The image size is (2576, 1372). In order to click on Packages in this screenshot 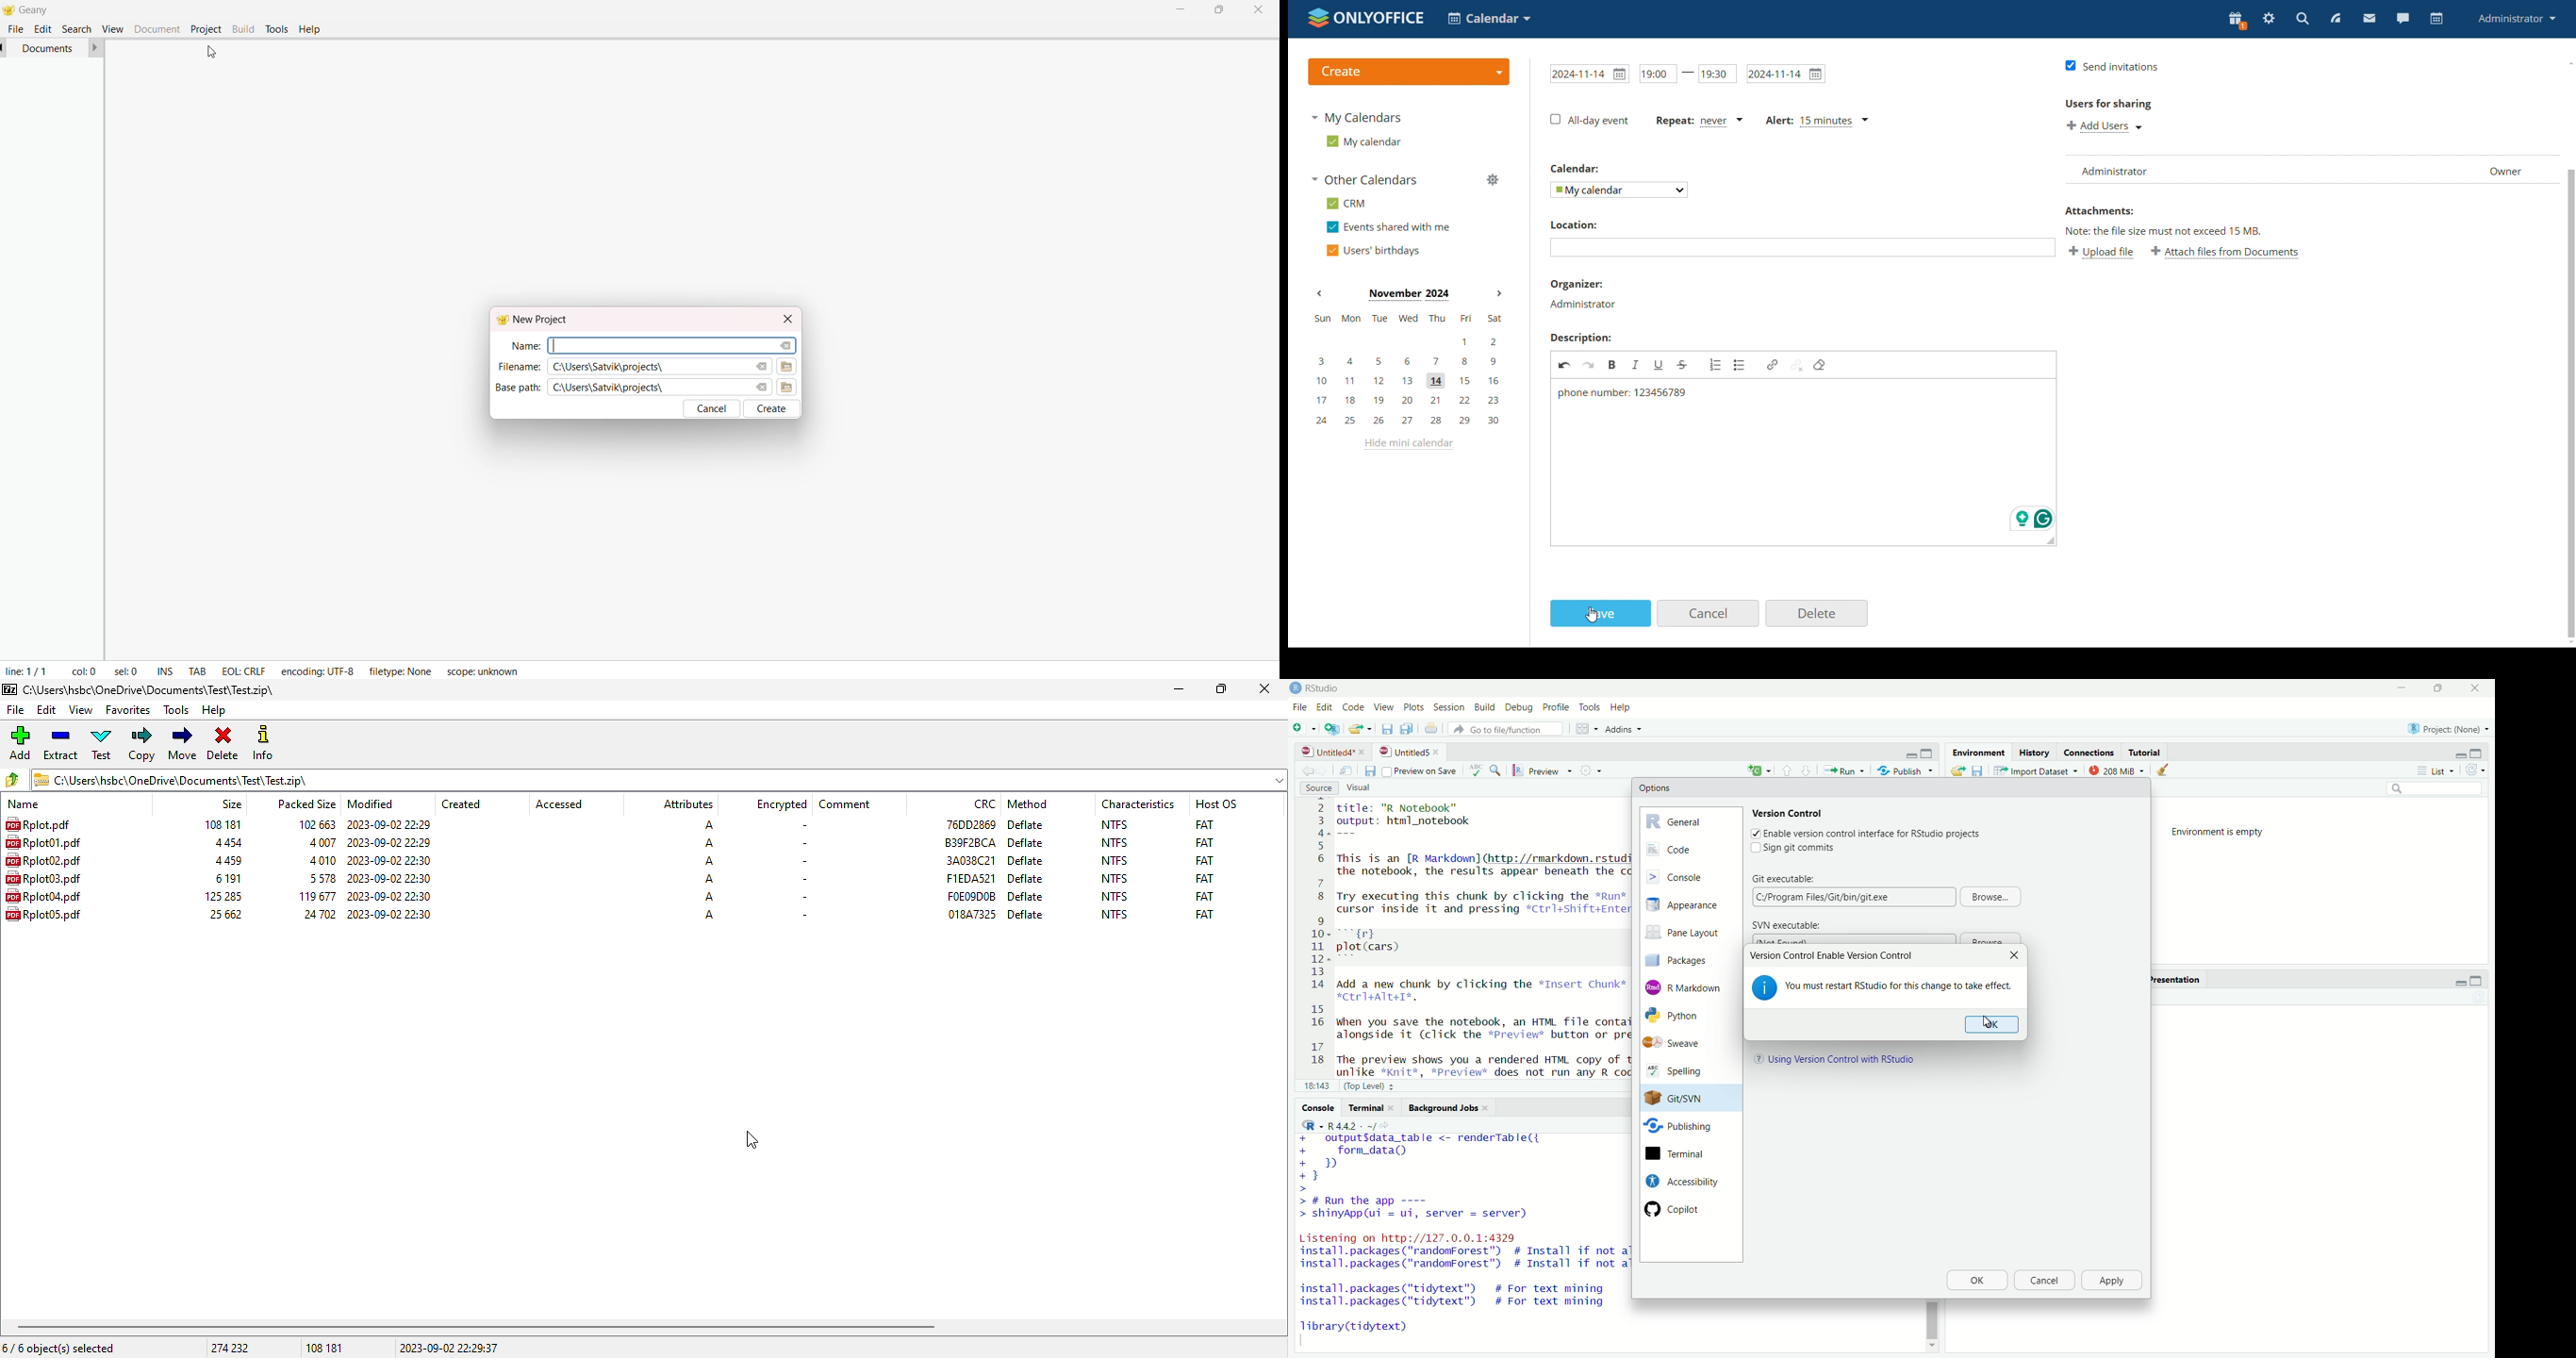, I will do `click(1687, 959)`.